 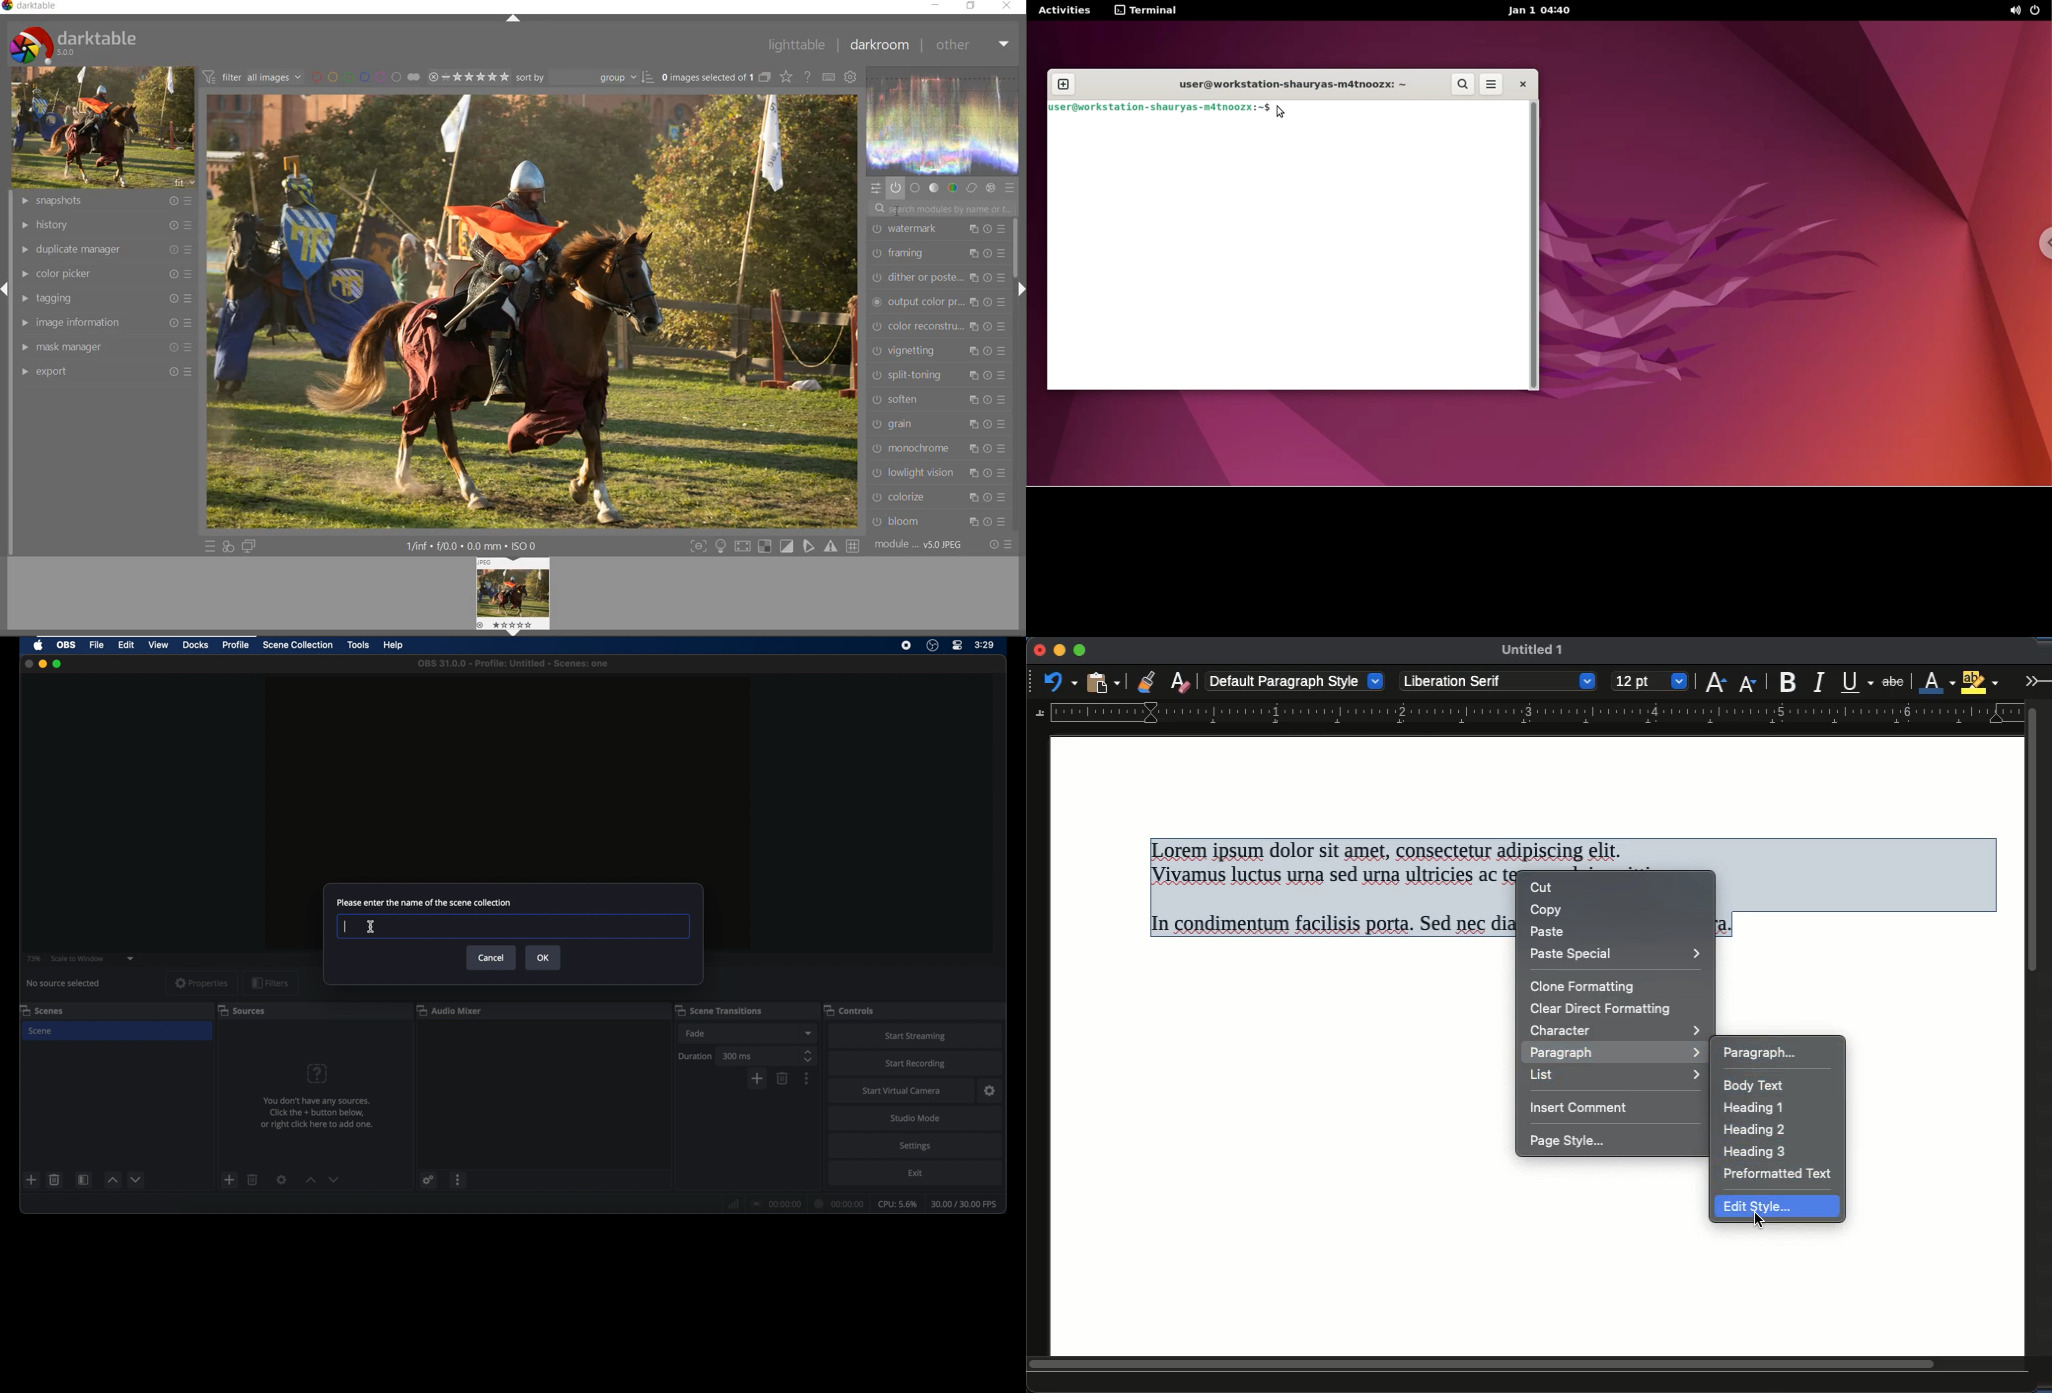 I want to click on monochrome, so click(x=941, y=449).